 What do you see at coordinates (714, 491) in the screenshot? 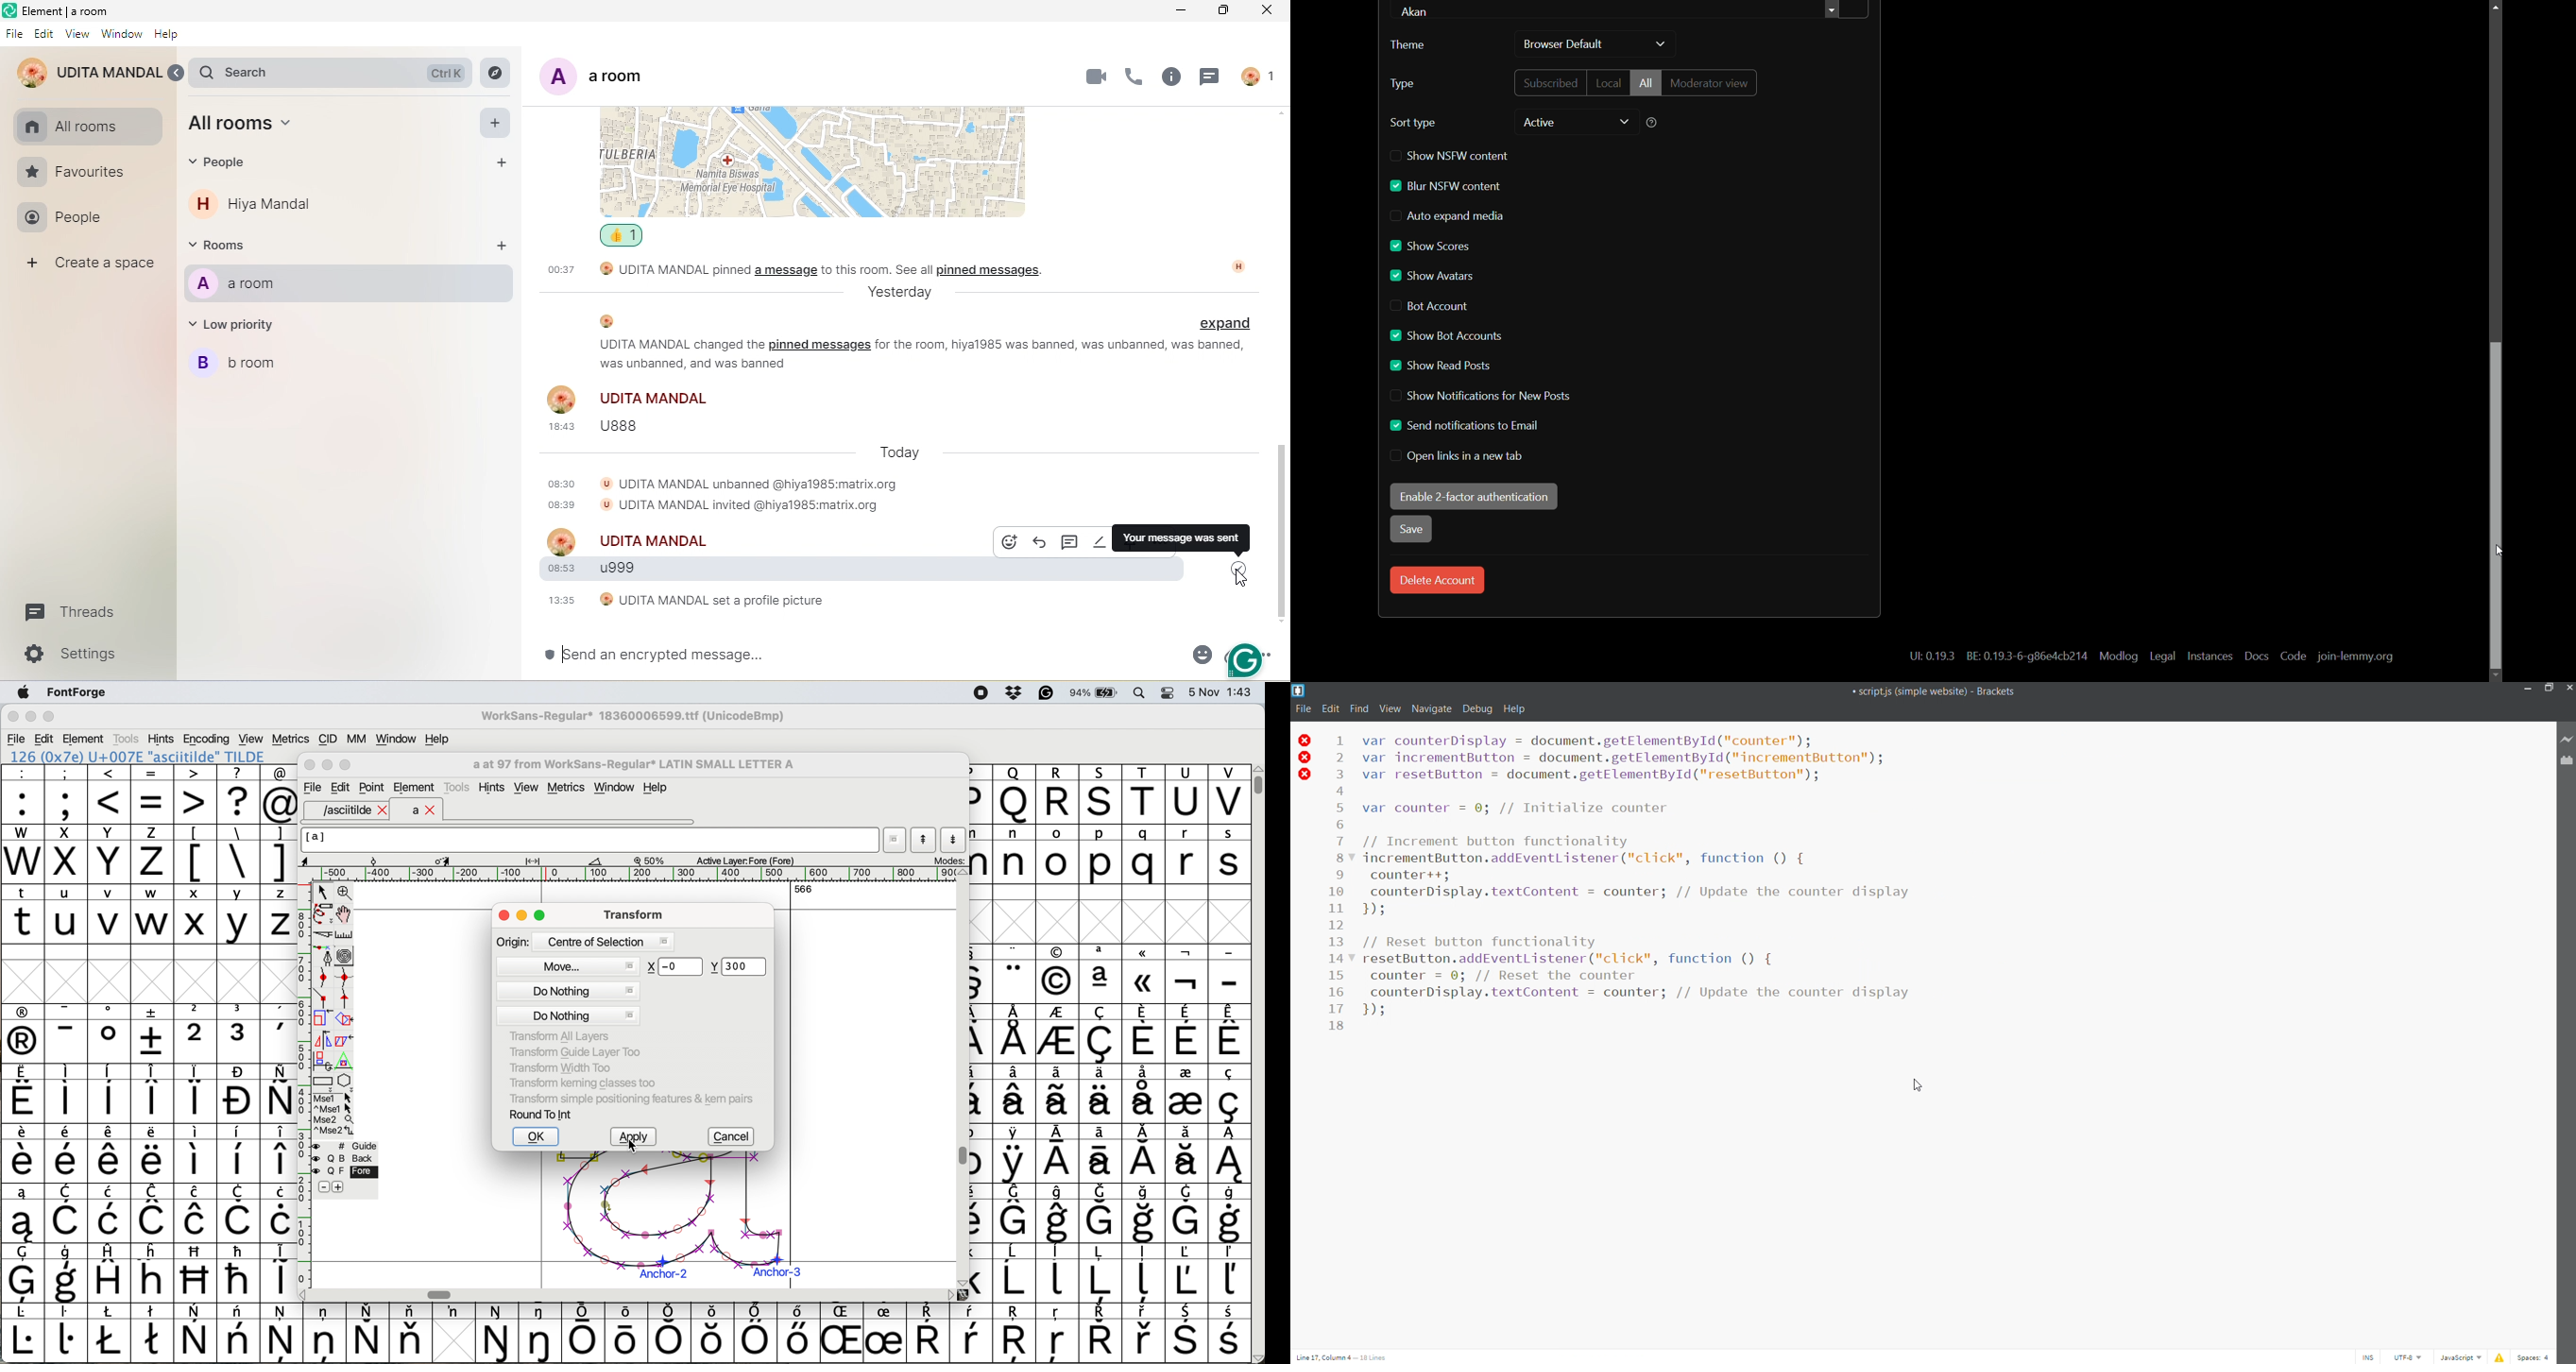
I see `18:30 © UDITA MANDAL unbanned @hiyal985:matrix.orge838 UDITA MANDAL invited @hiyal985:matrix.org` at bounding box center [714, 491].